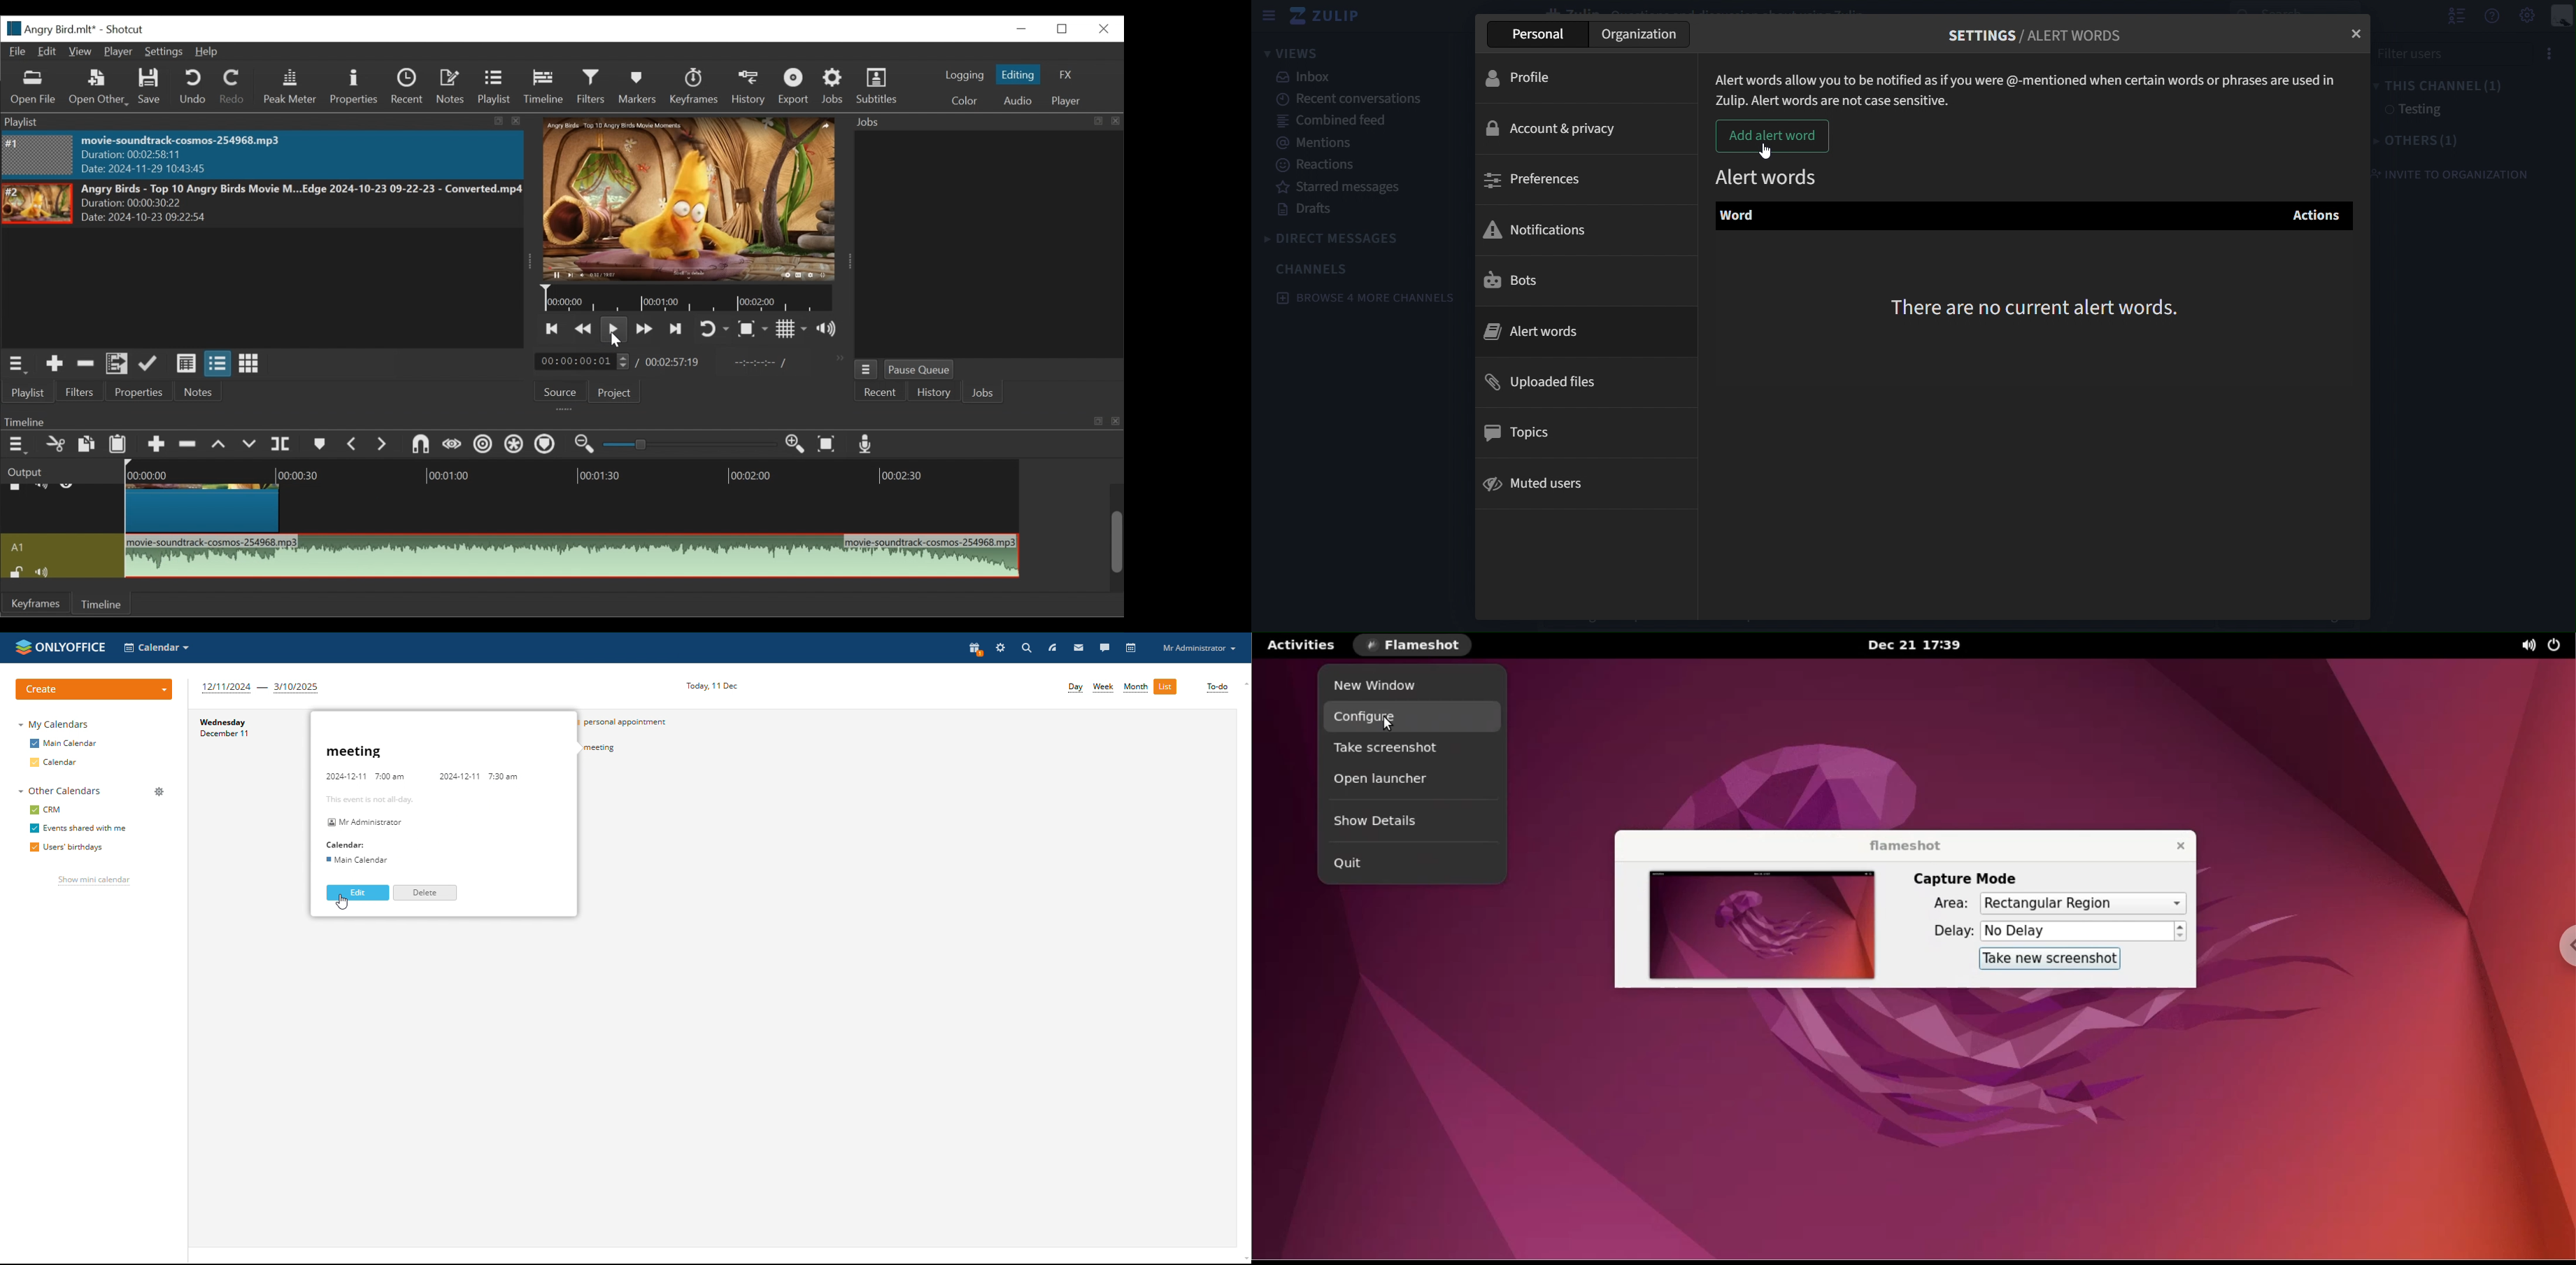  What do you see at coordinates (117, 52) in the screenshot?
I see `Player` at bounding box center [117, 52].